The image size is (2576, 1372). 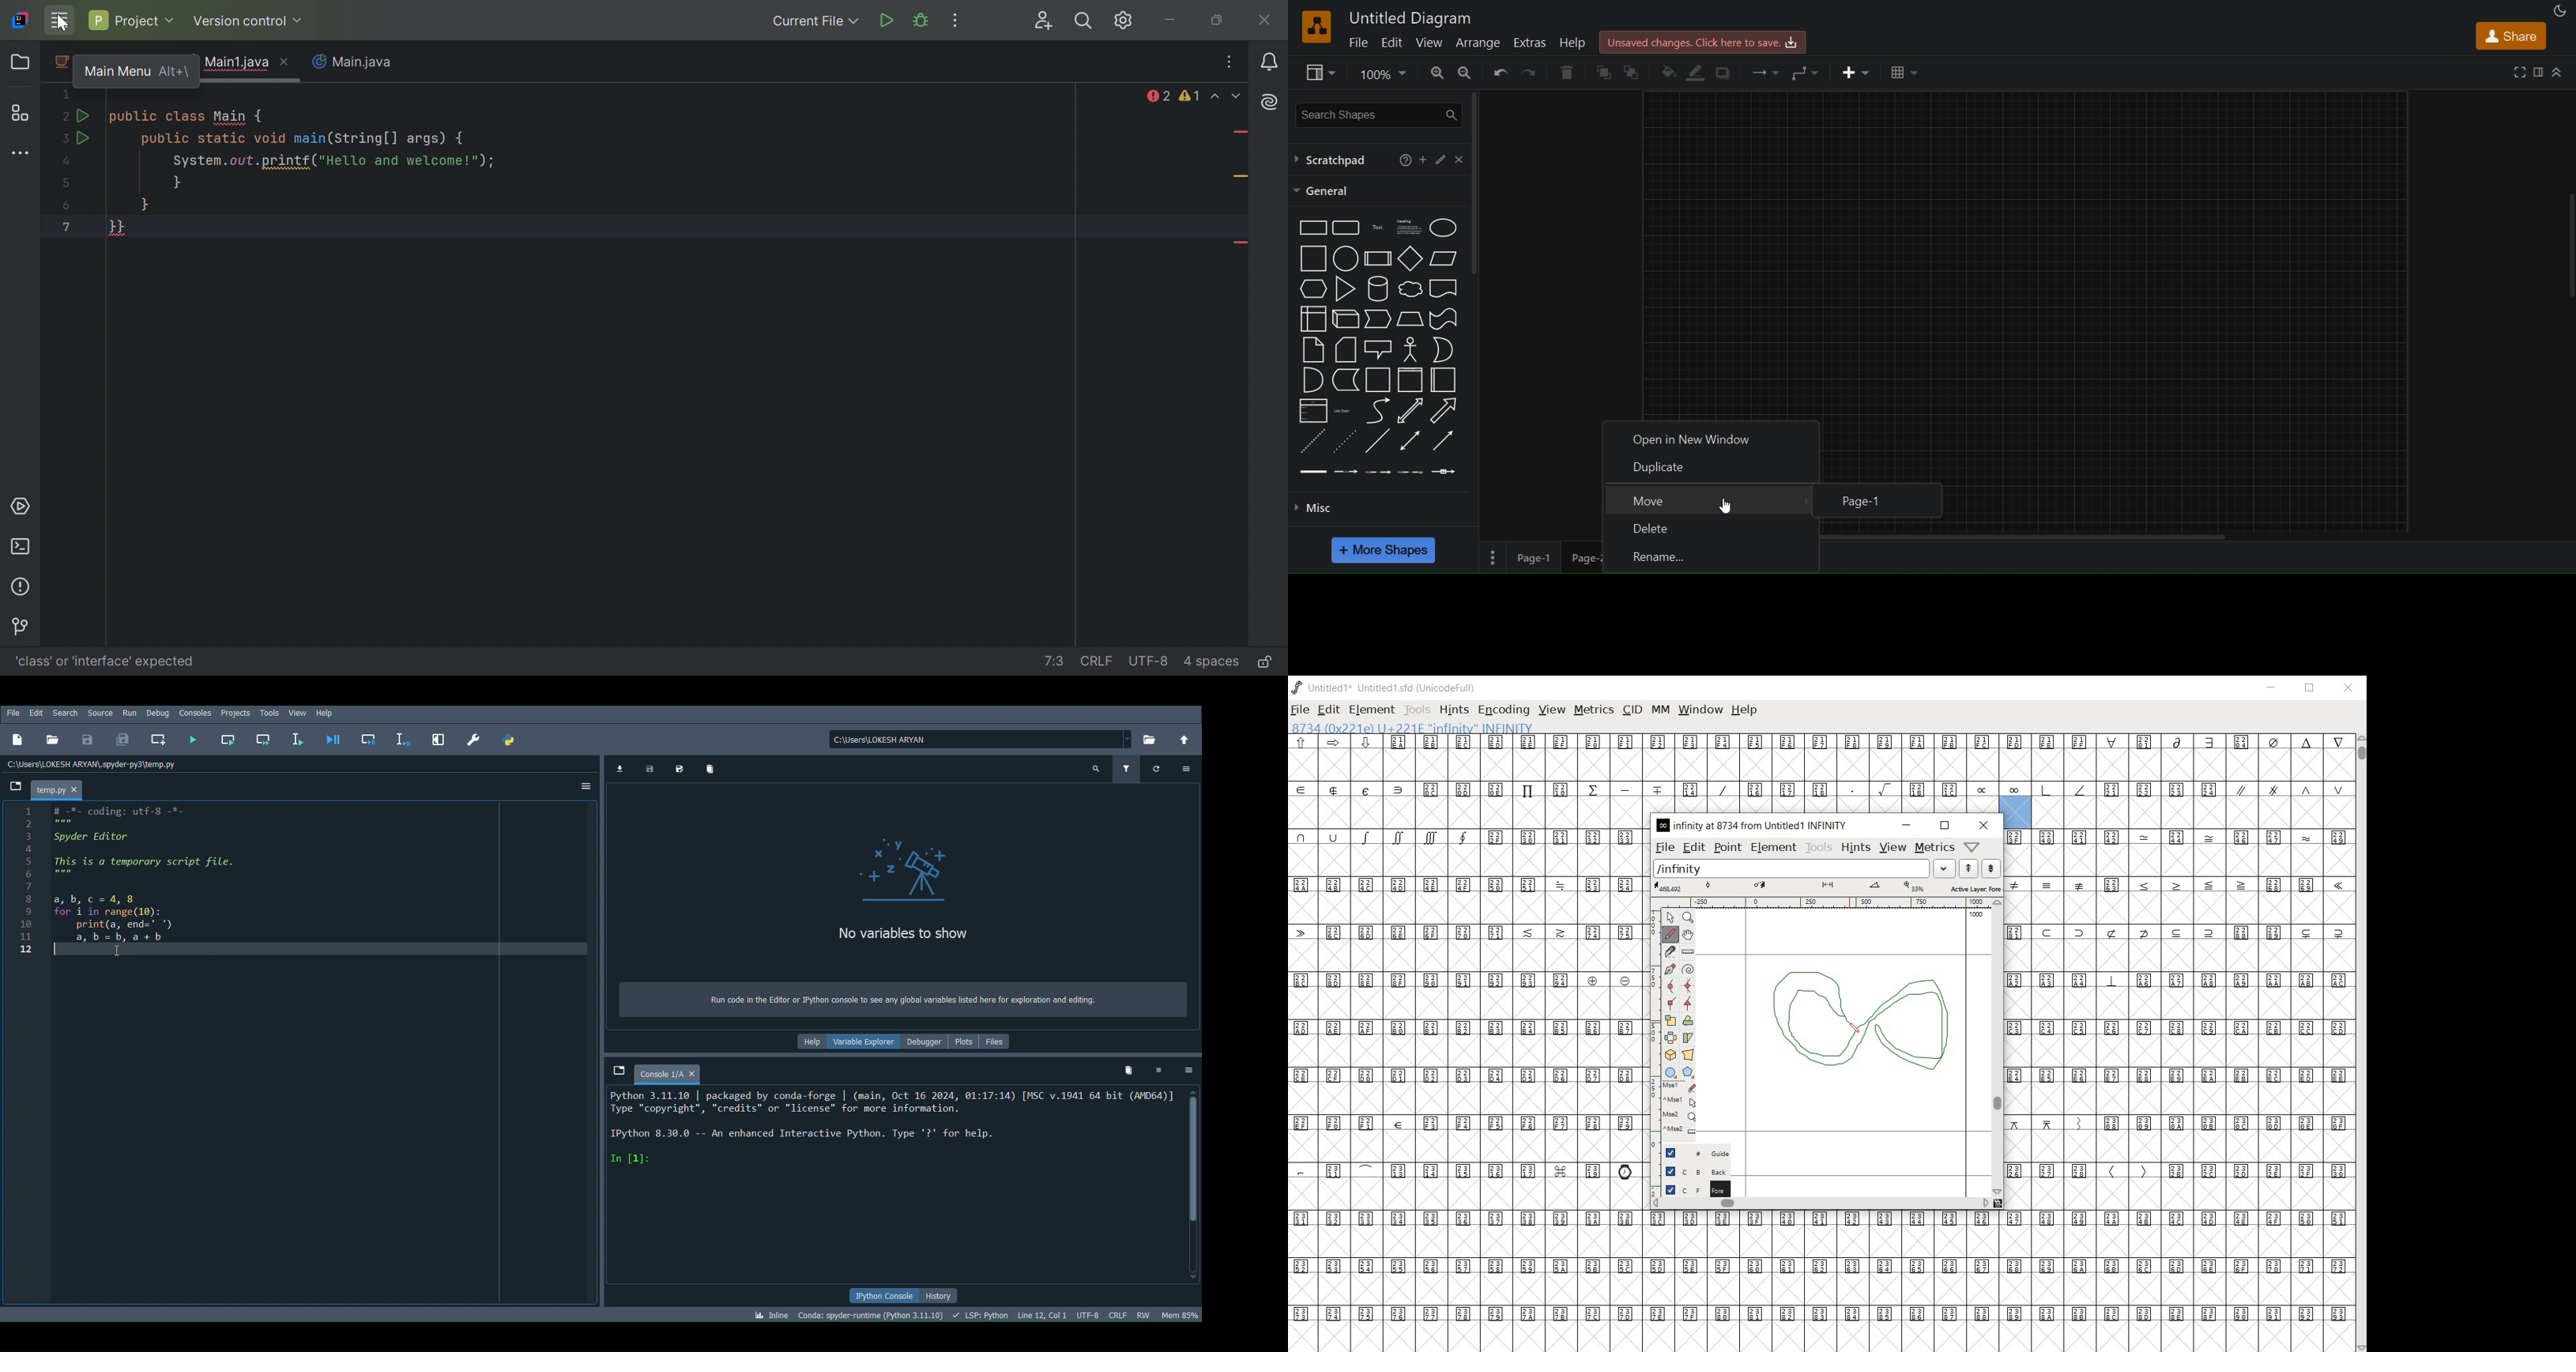 What do you see at coordinates (585, 785) in the screenshot?
I see `Options` at bounding box center [585, 785].